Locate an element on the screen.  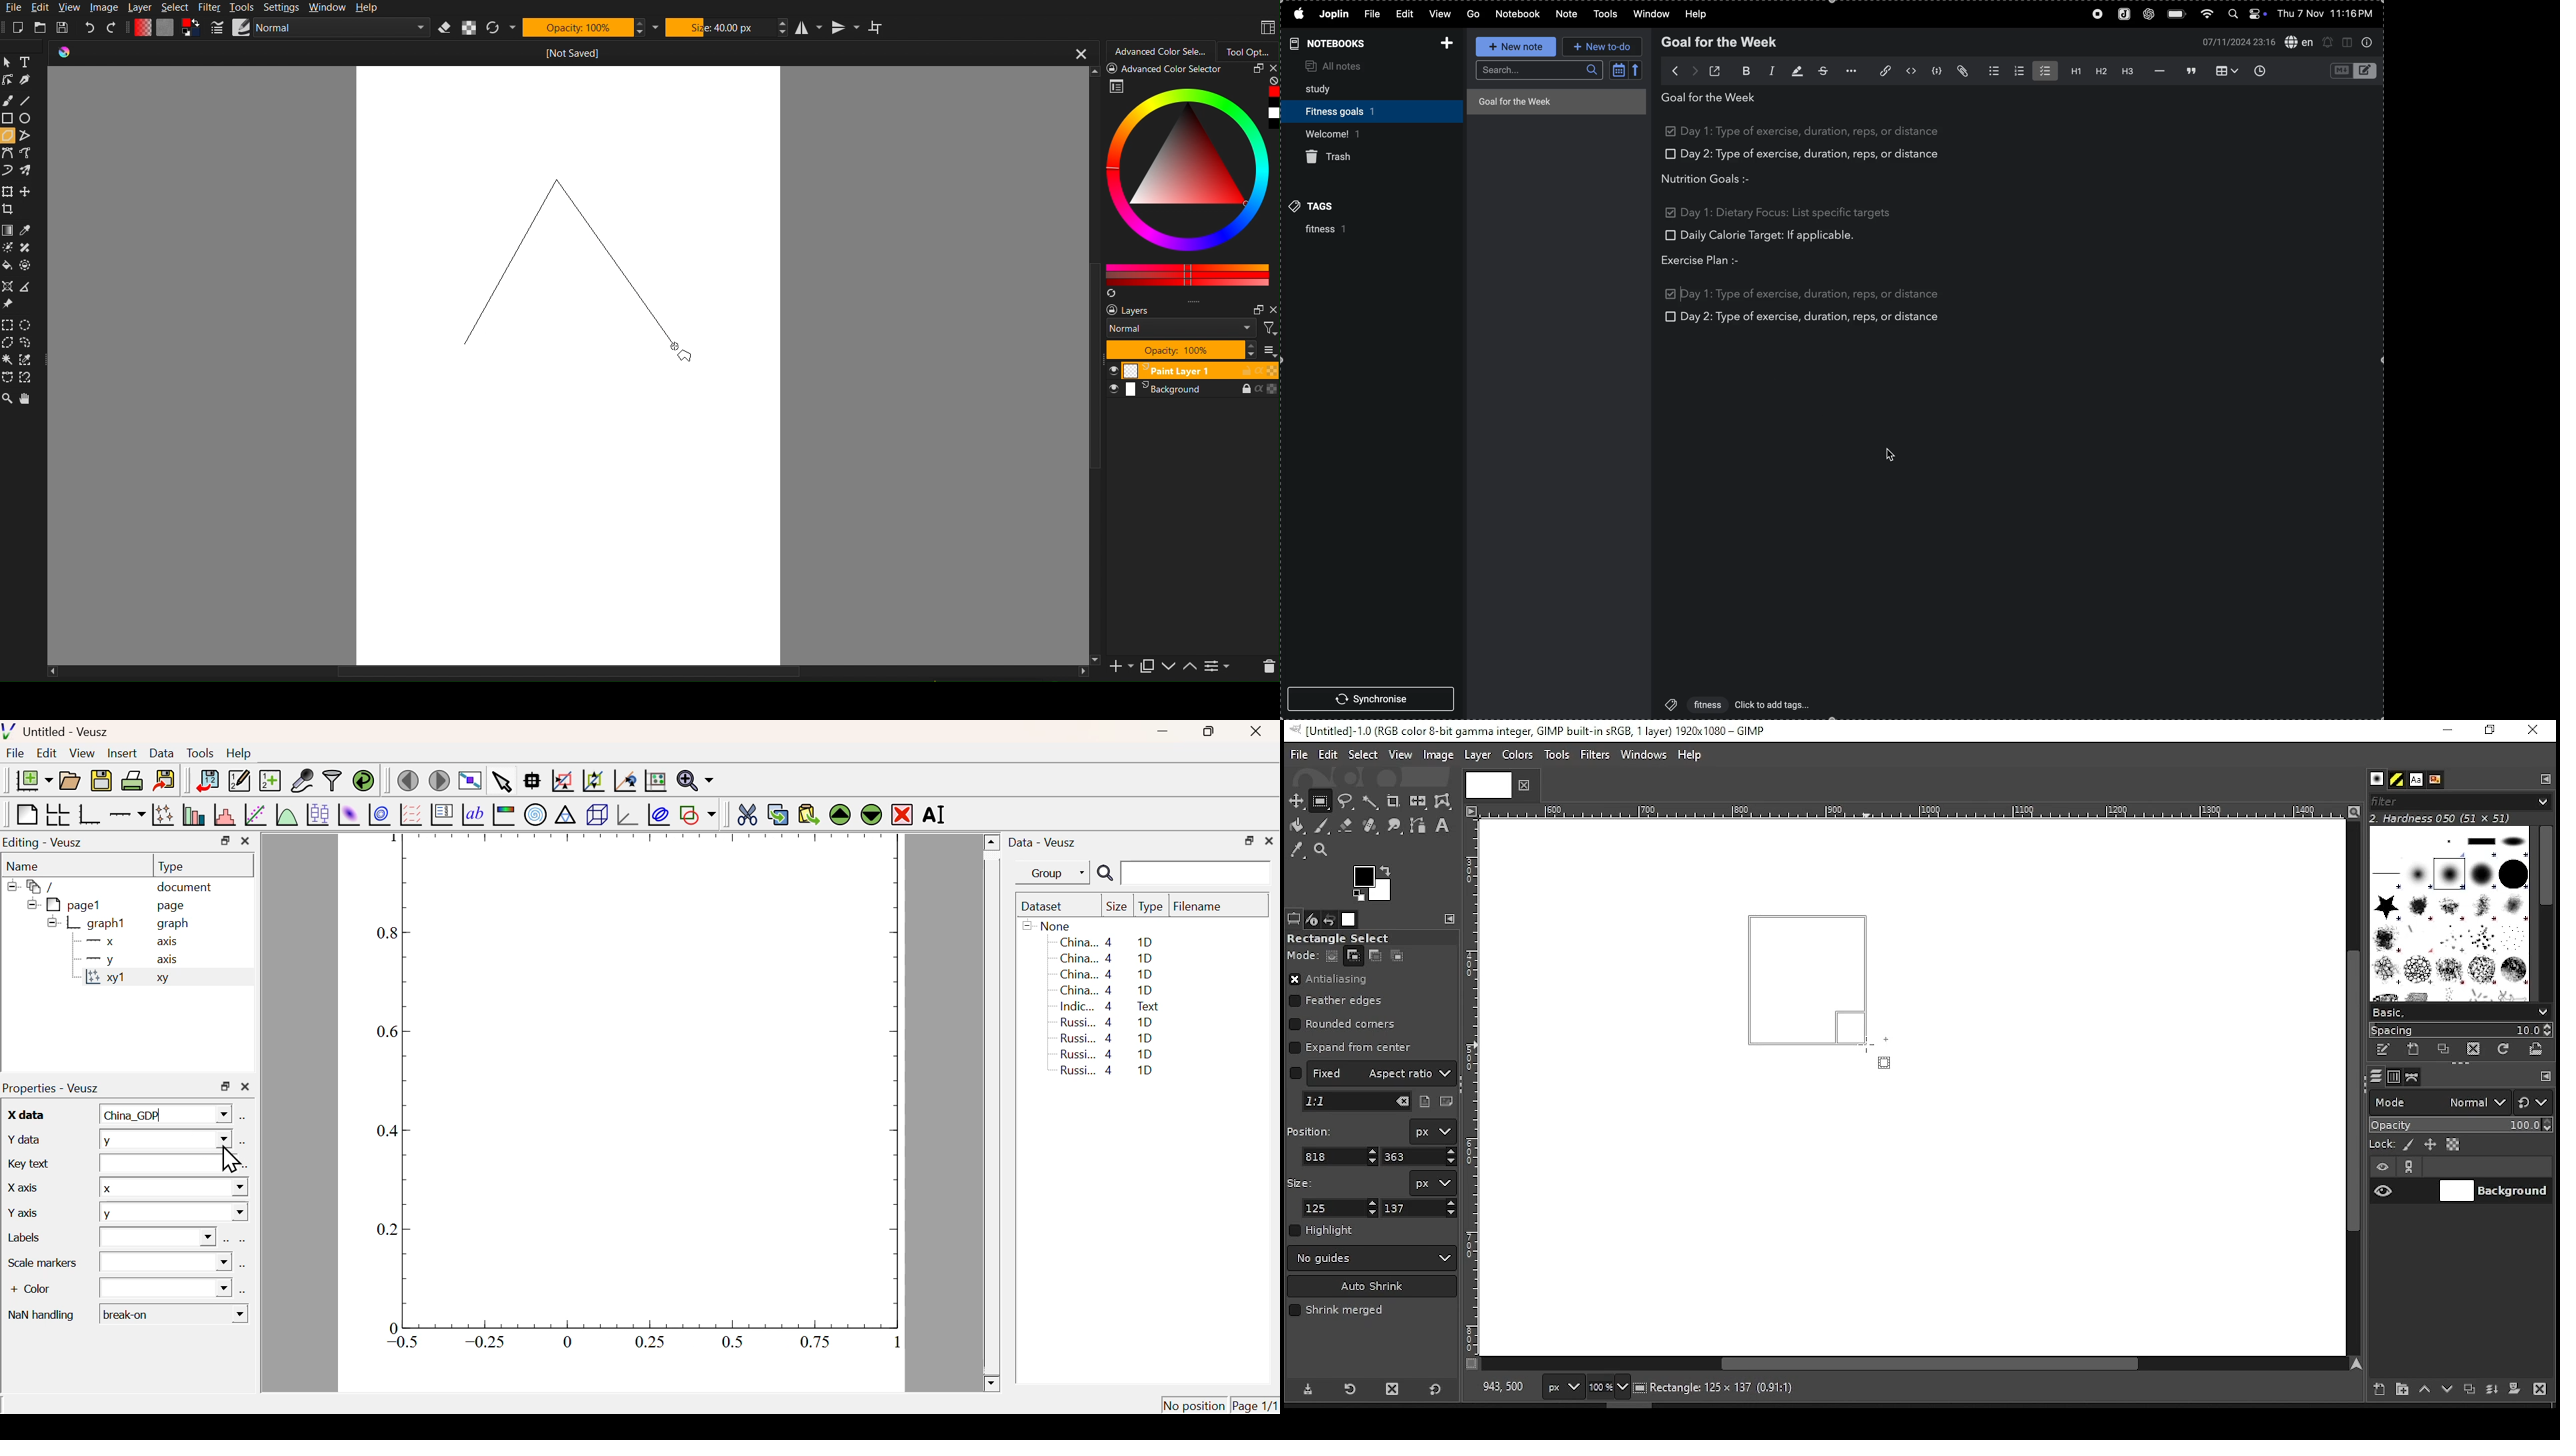
move layer up is located at coordinates (1193, 667).